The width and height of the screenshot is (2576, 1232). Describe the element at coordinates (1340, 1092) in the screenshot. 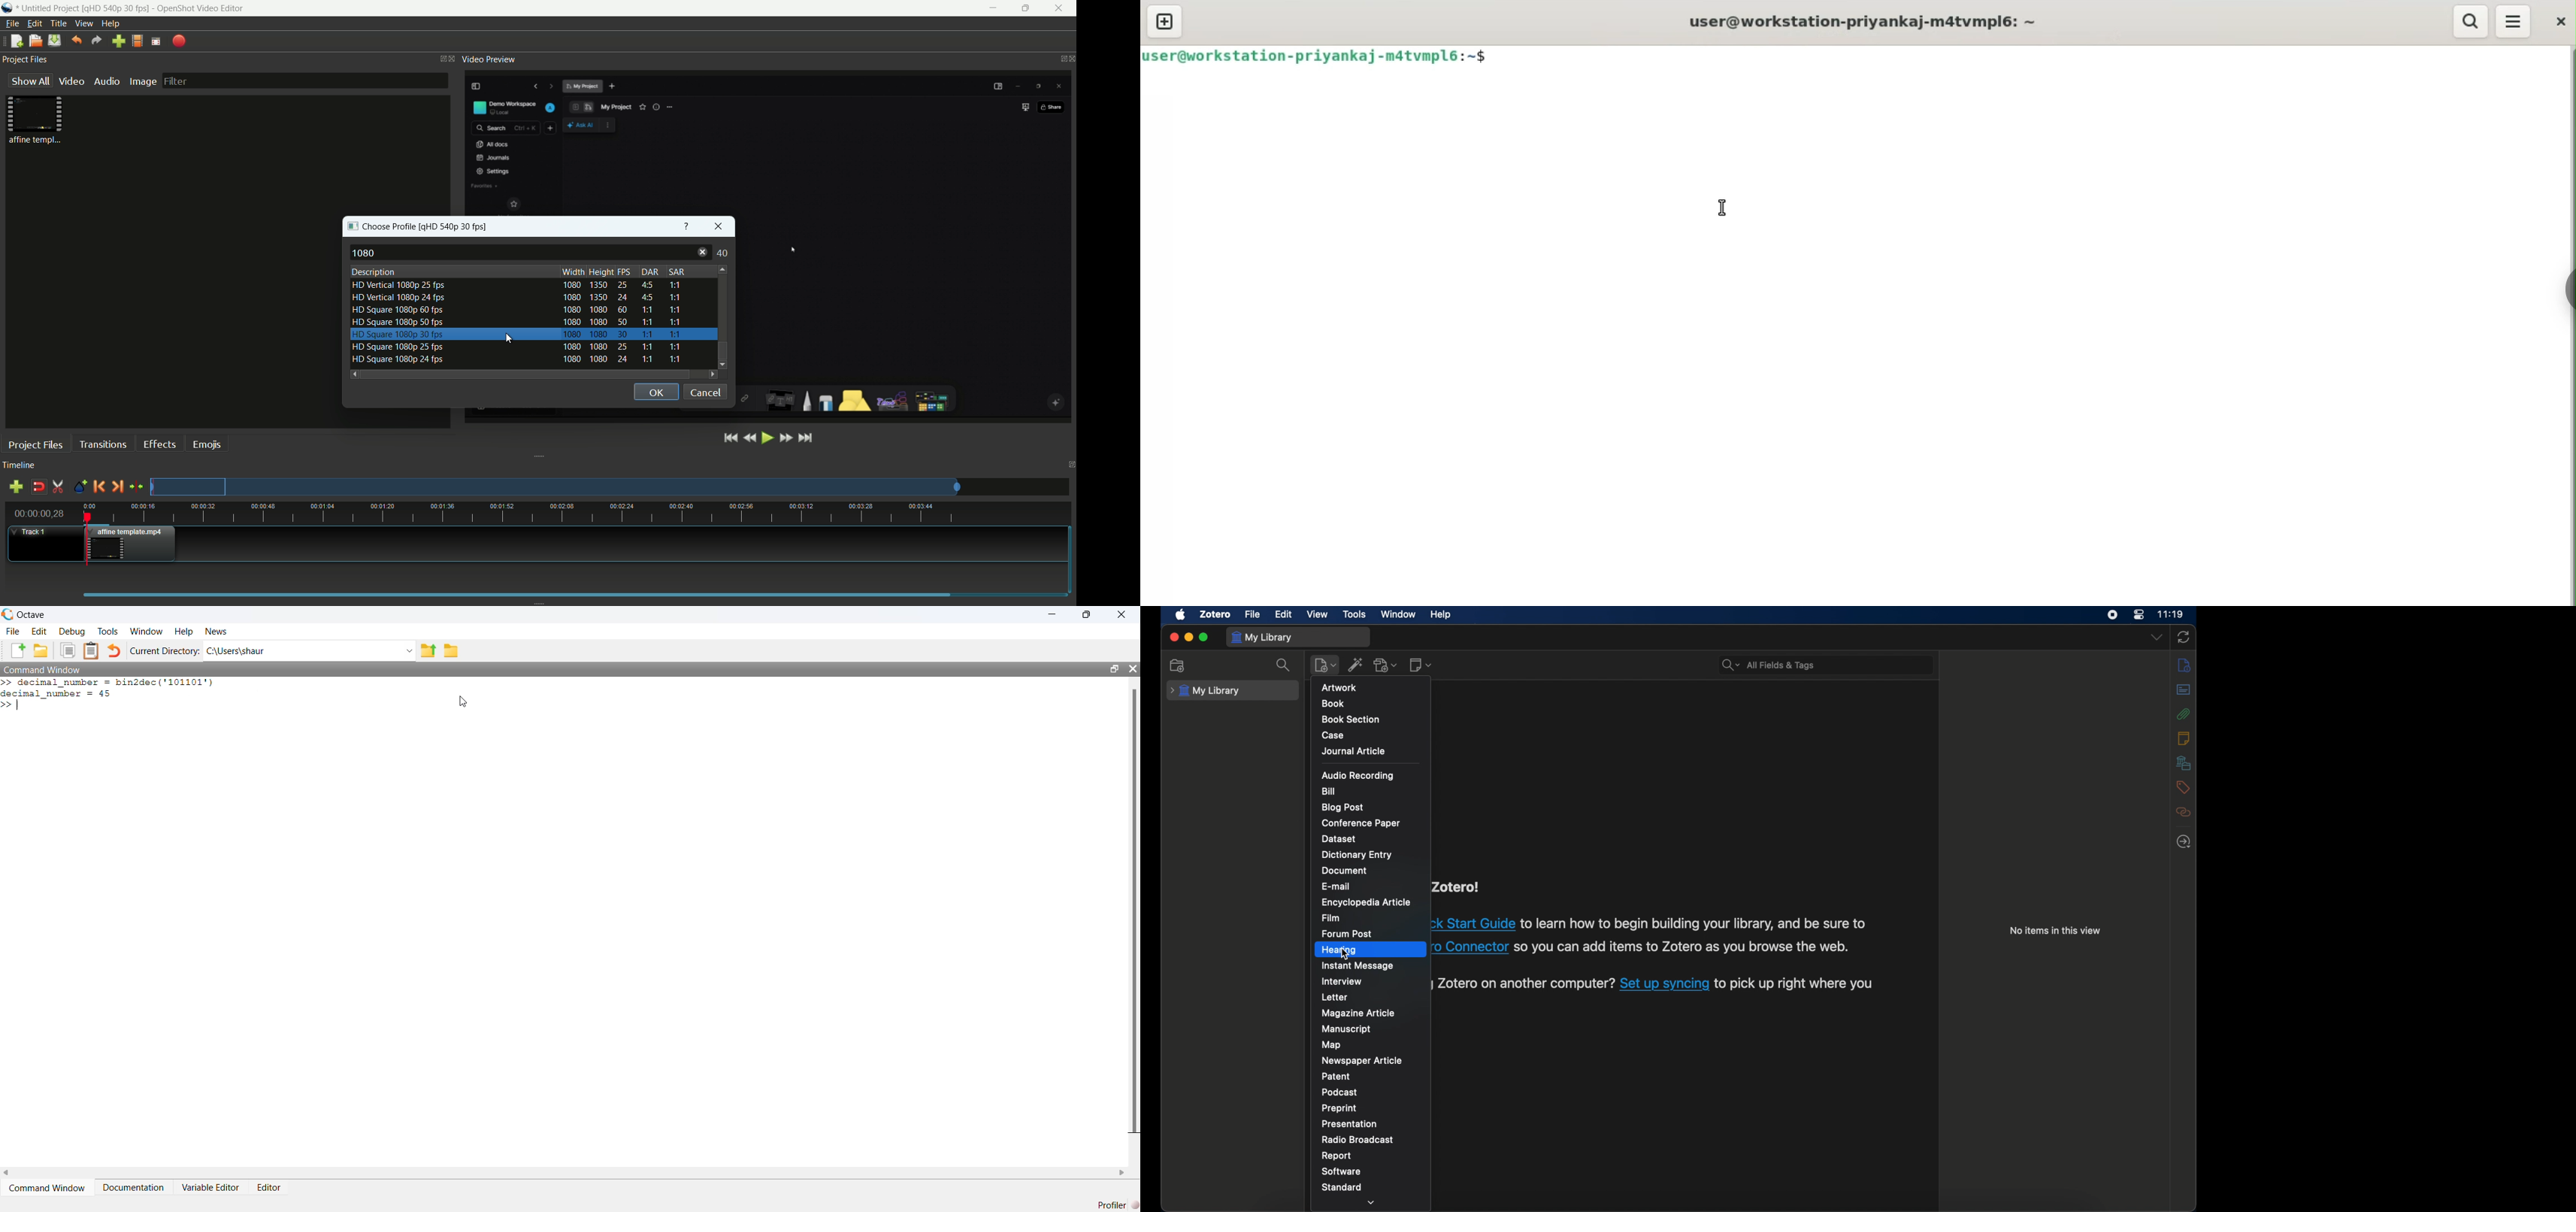

I see `podcast` at that location.